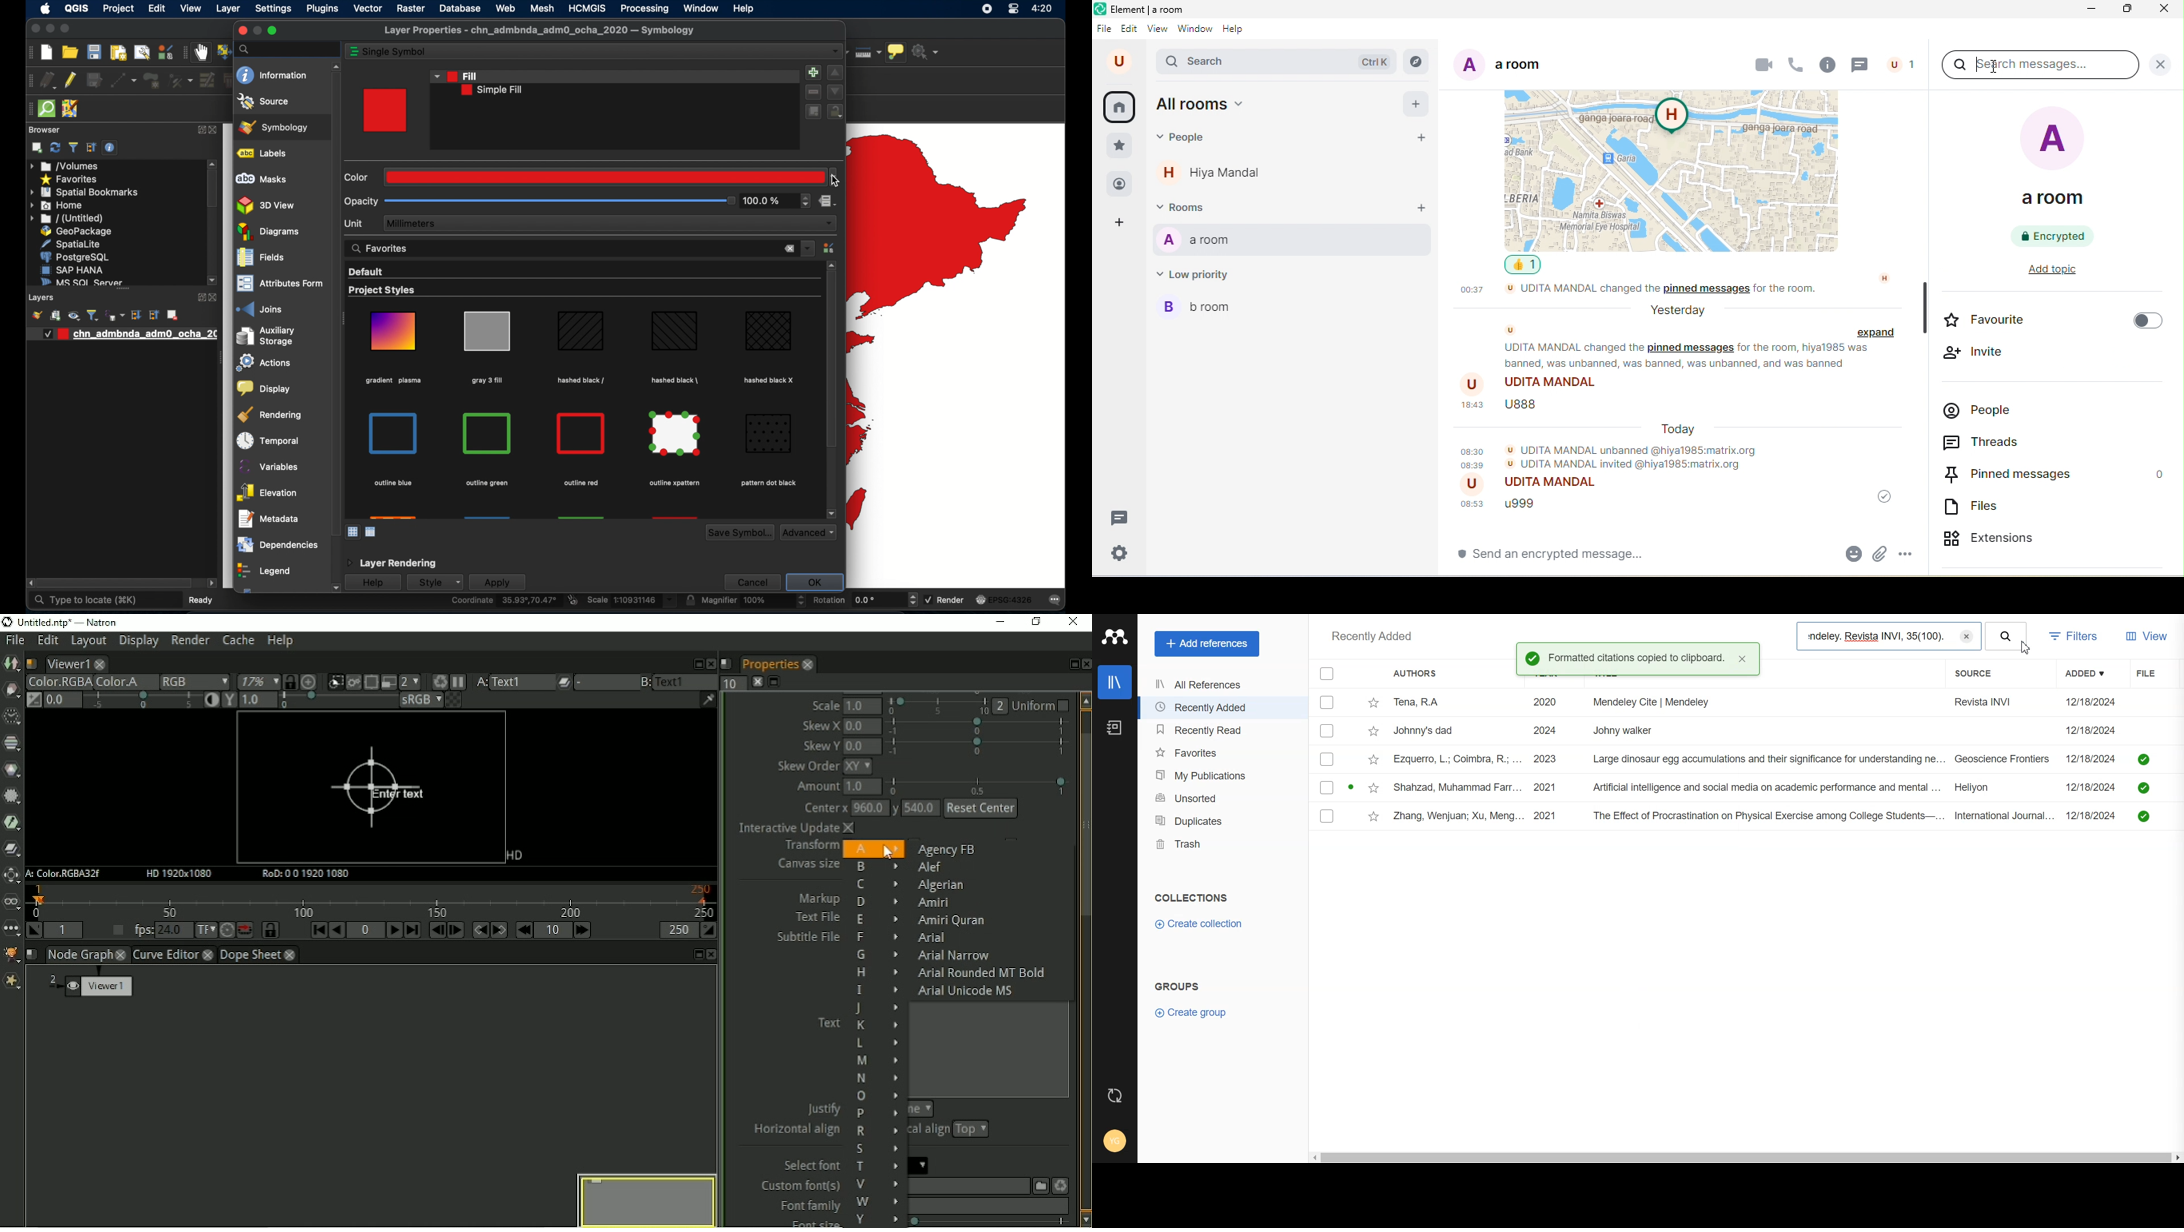 Image resolution: width=2184 pixels, height=1232 pixels. Describe the element at coordinates (2161, 12) in the screenshot. I see `close` at that location.